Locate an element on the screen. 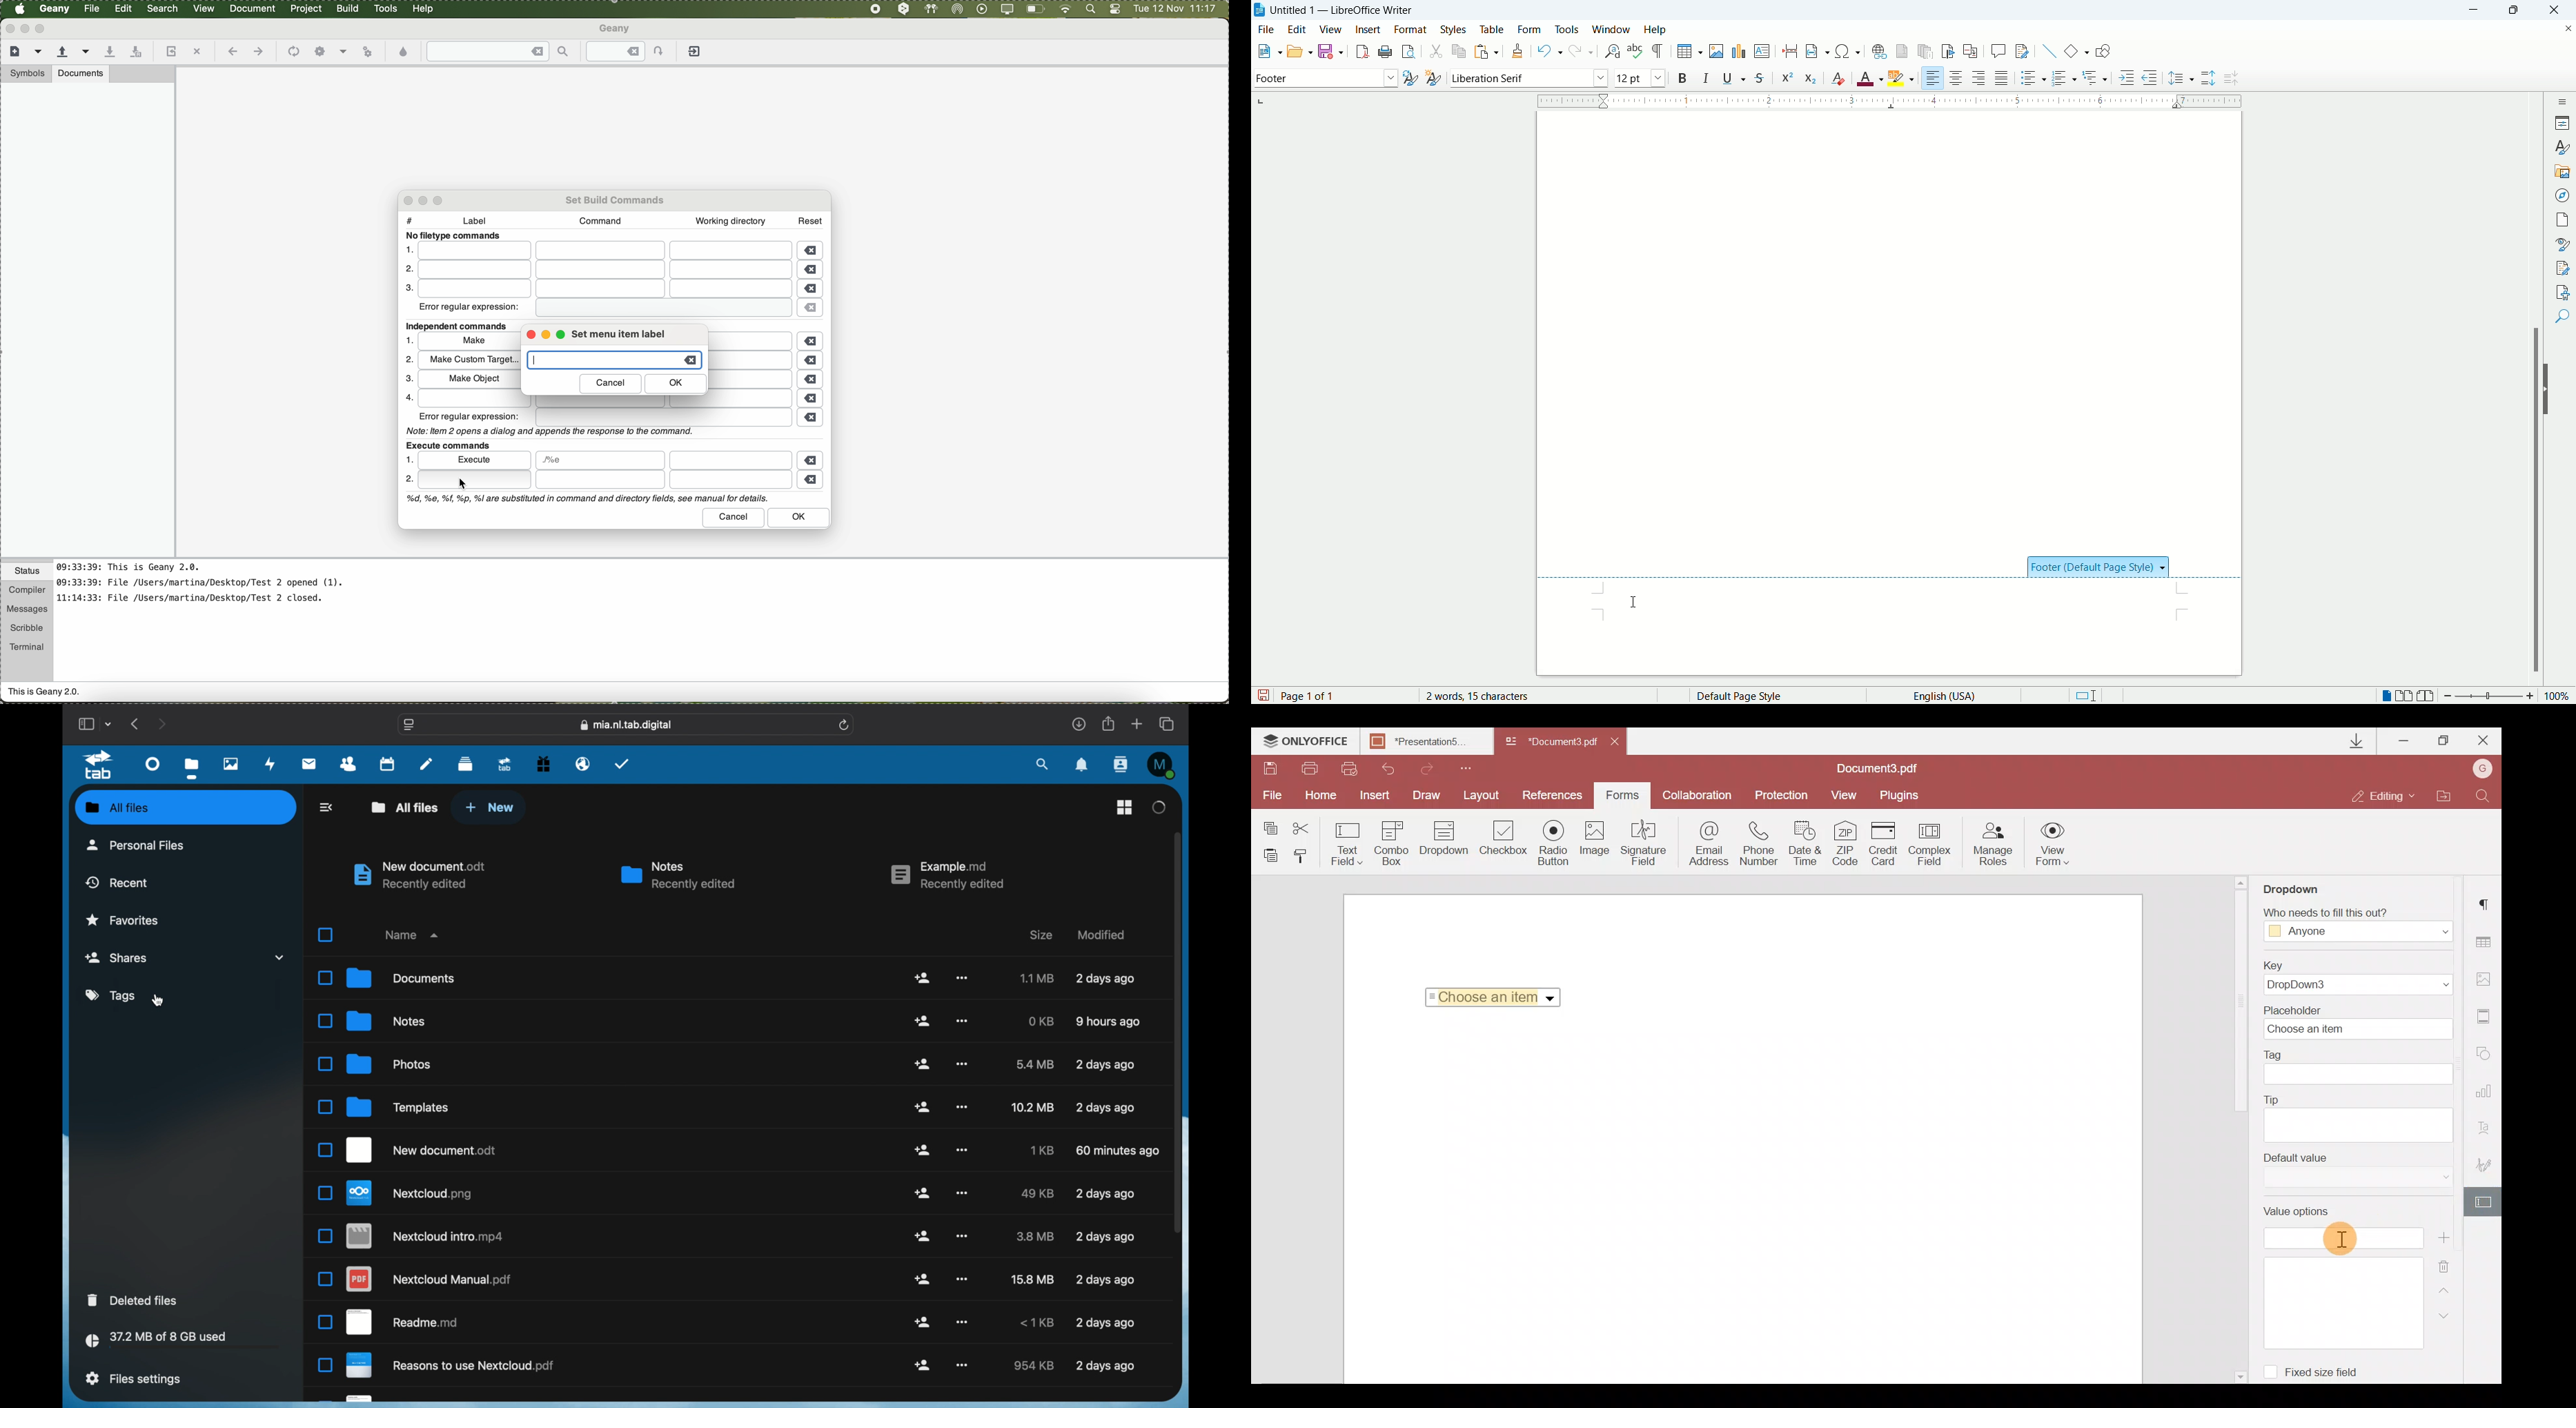  tab group picker is located at coordinates (108, 724).